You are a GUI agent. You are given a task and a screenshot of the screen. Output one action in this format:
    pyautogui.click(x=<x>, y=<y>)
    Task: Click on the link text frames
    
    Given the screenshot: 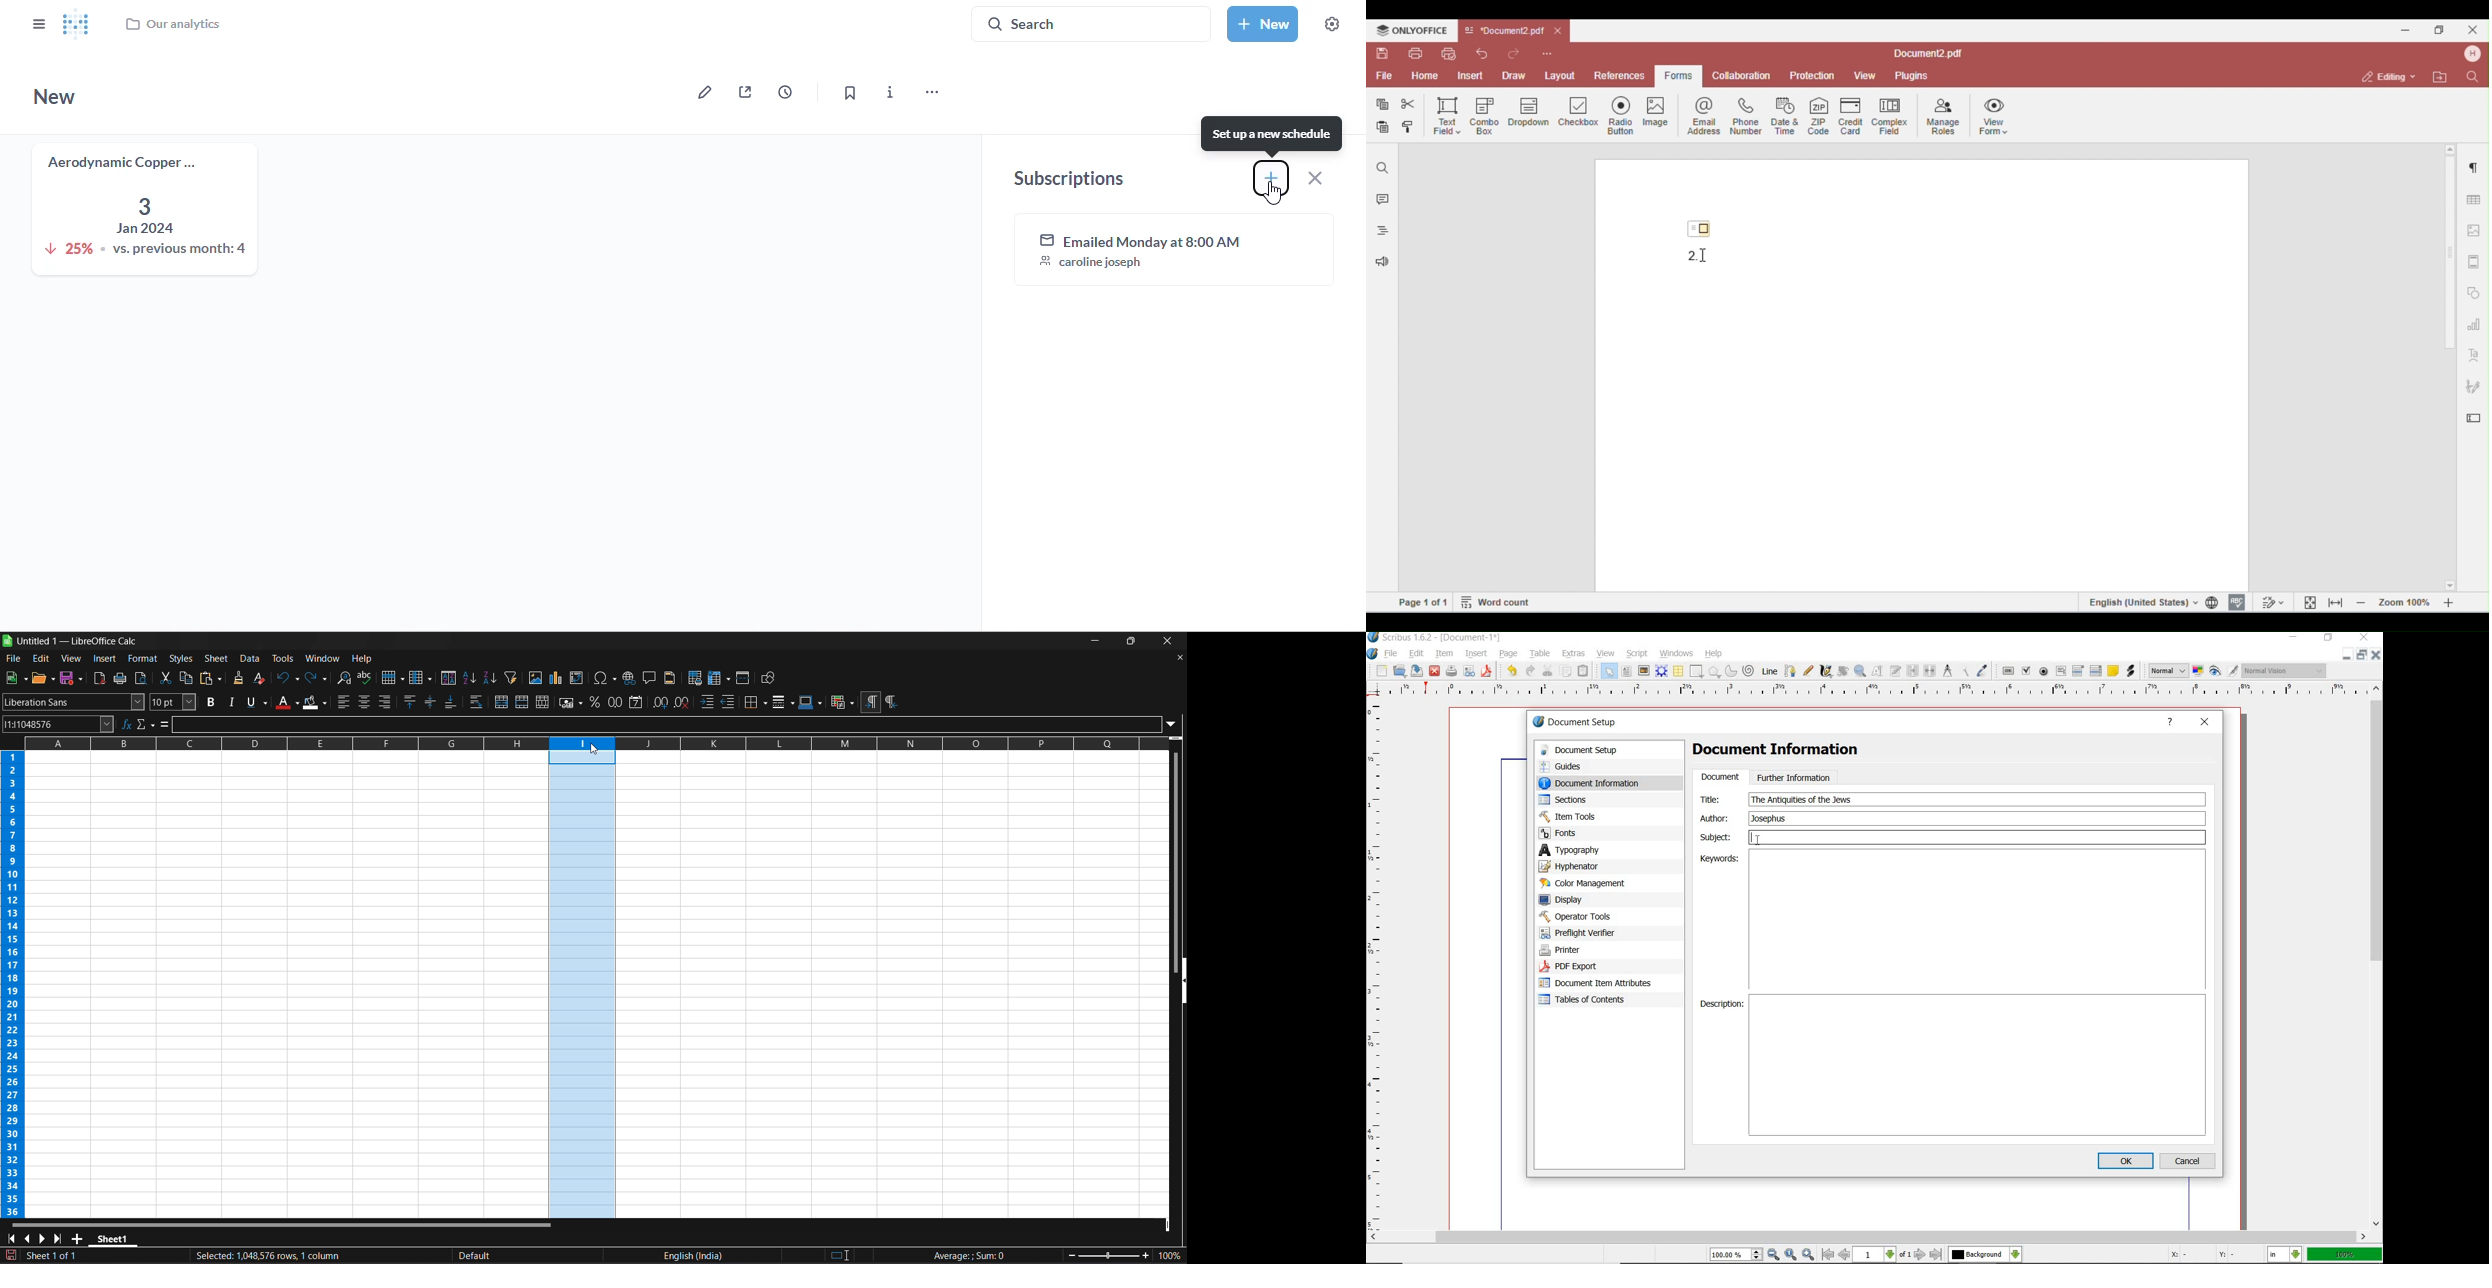 What is the action you would take?
    pyautogui.click(x=1913, y=671)
    